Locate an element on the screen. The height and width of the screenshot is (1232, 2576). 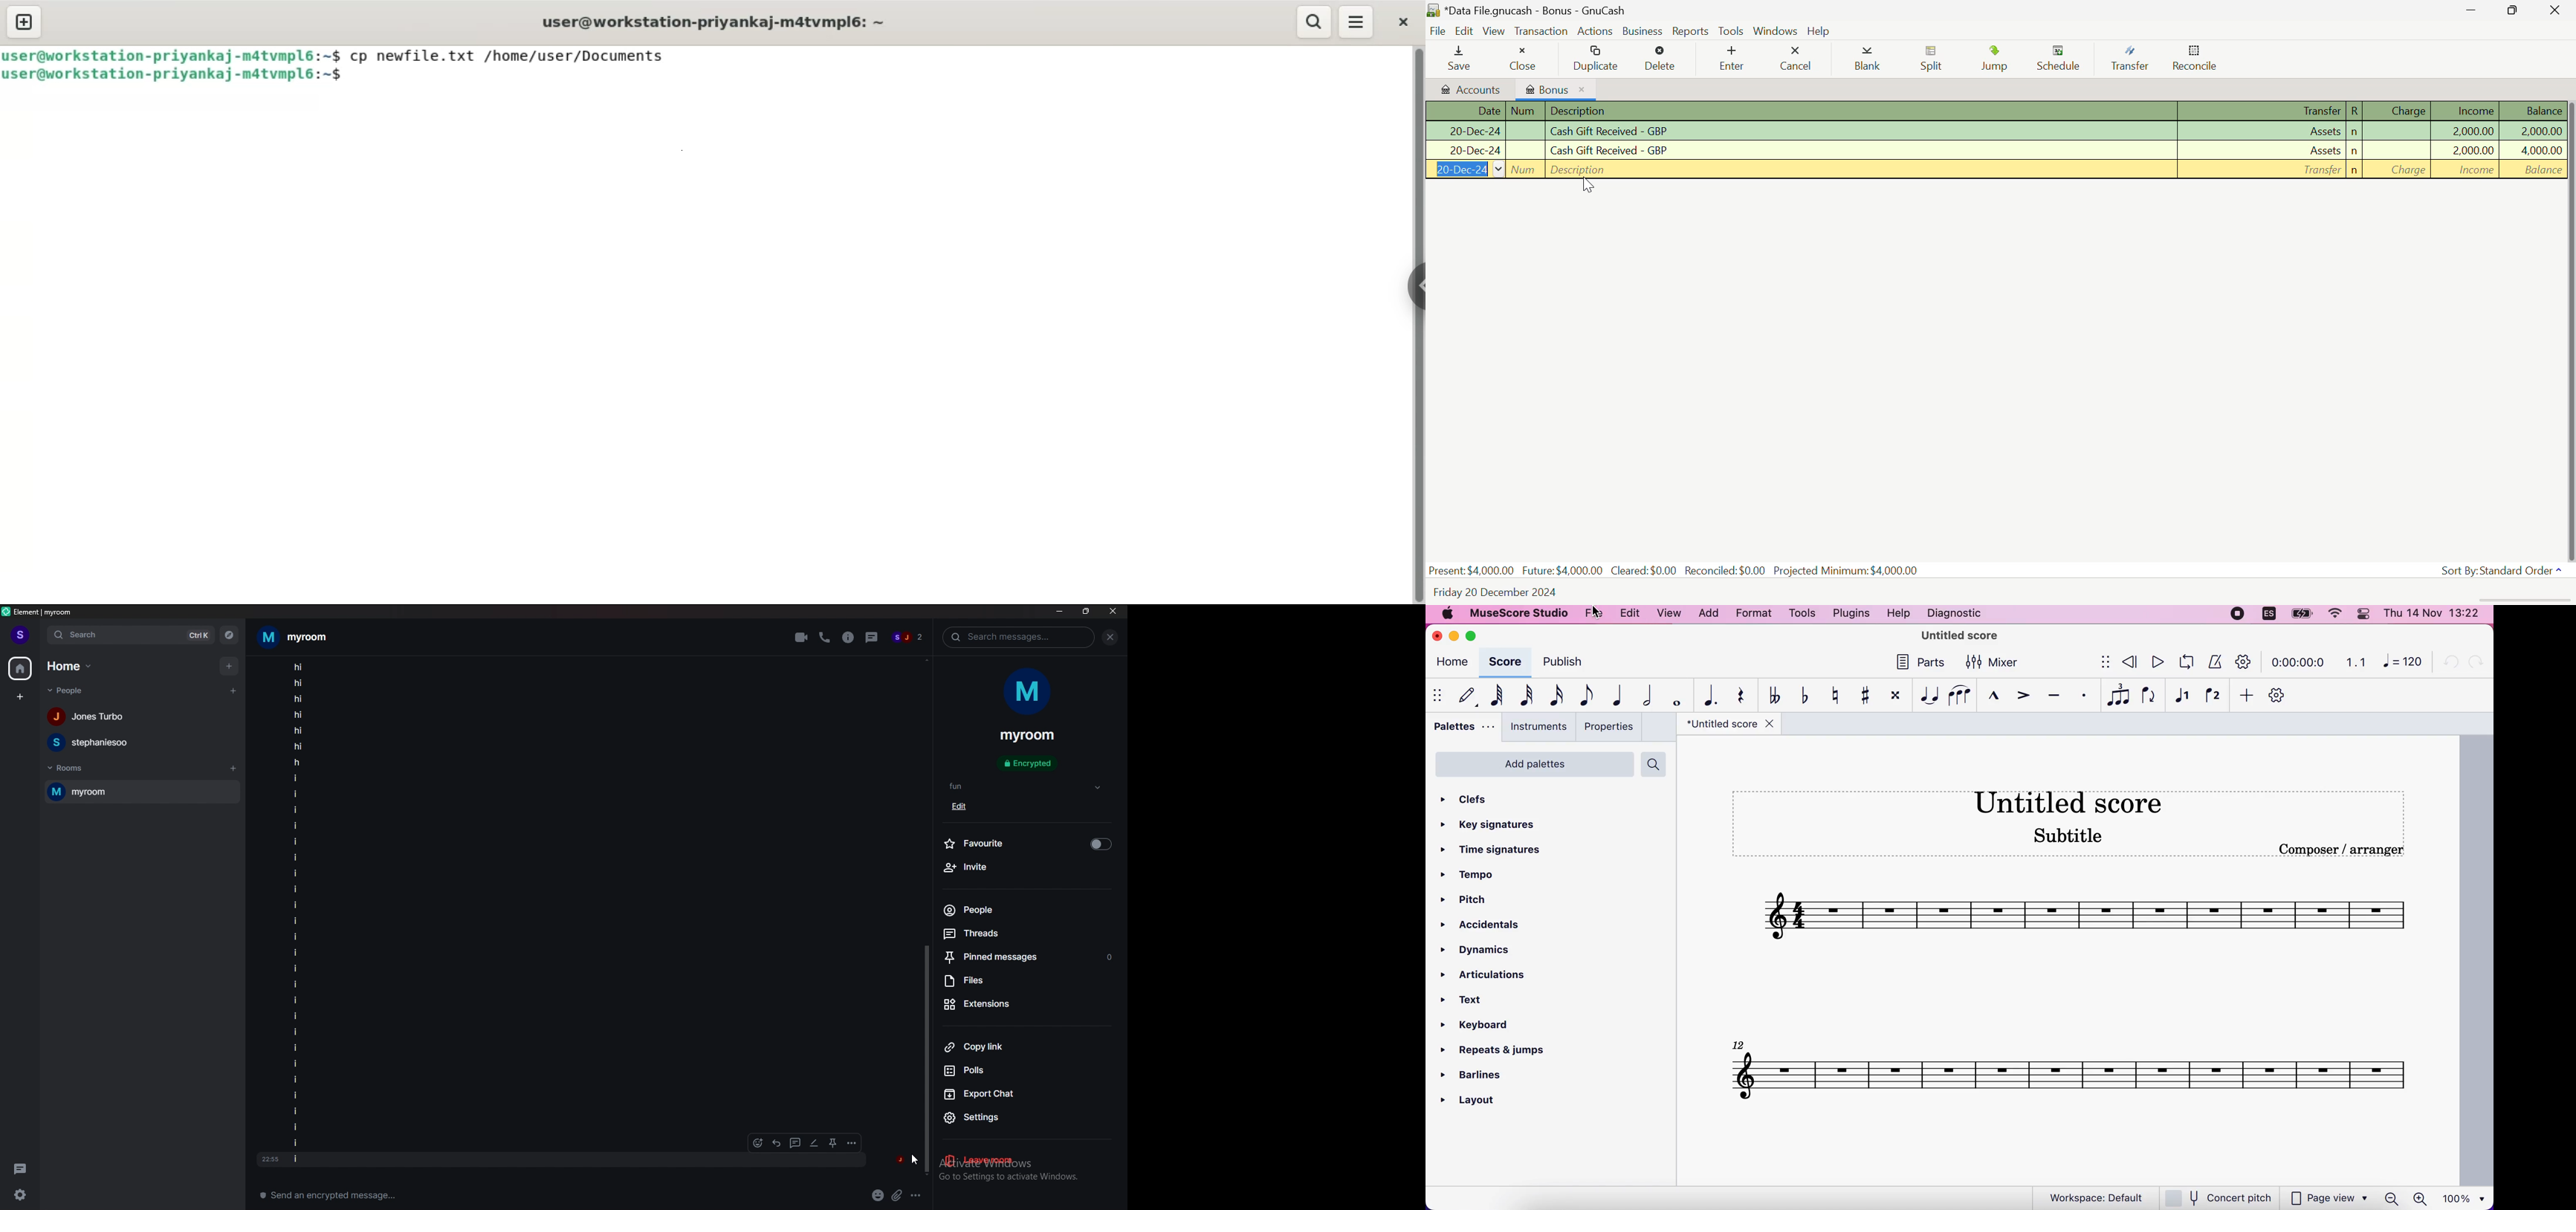
parts is located at coordinates (1922, 664).